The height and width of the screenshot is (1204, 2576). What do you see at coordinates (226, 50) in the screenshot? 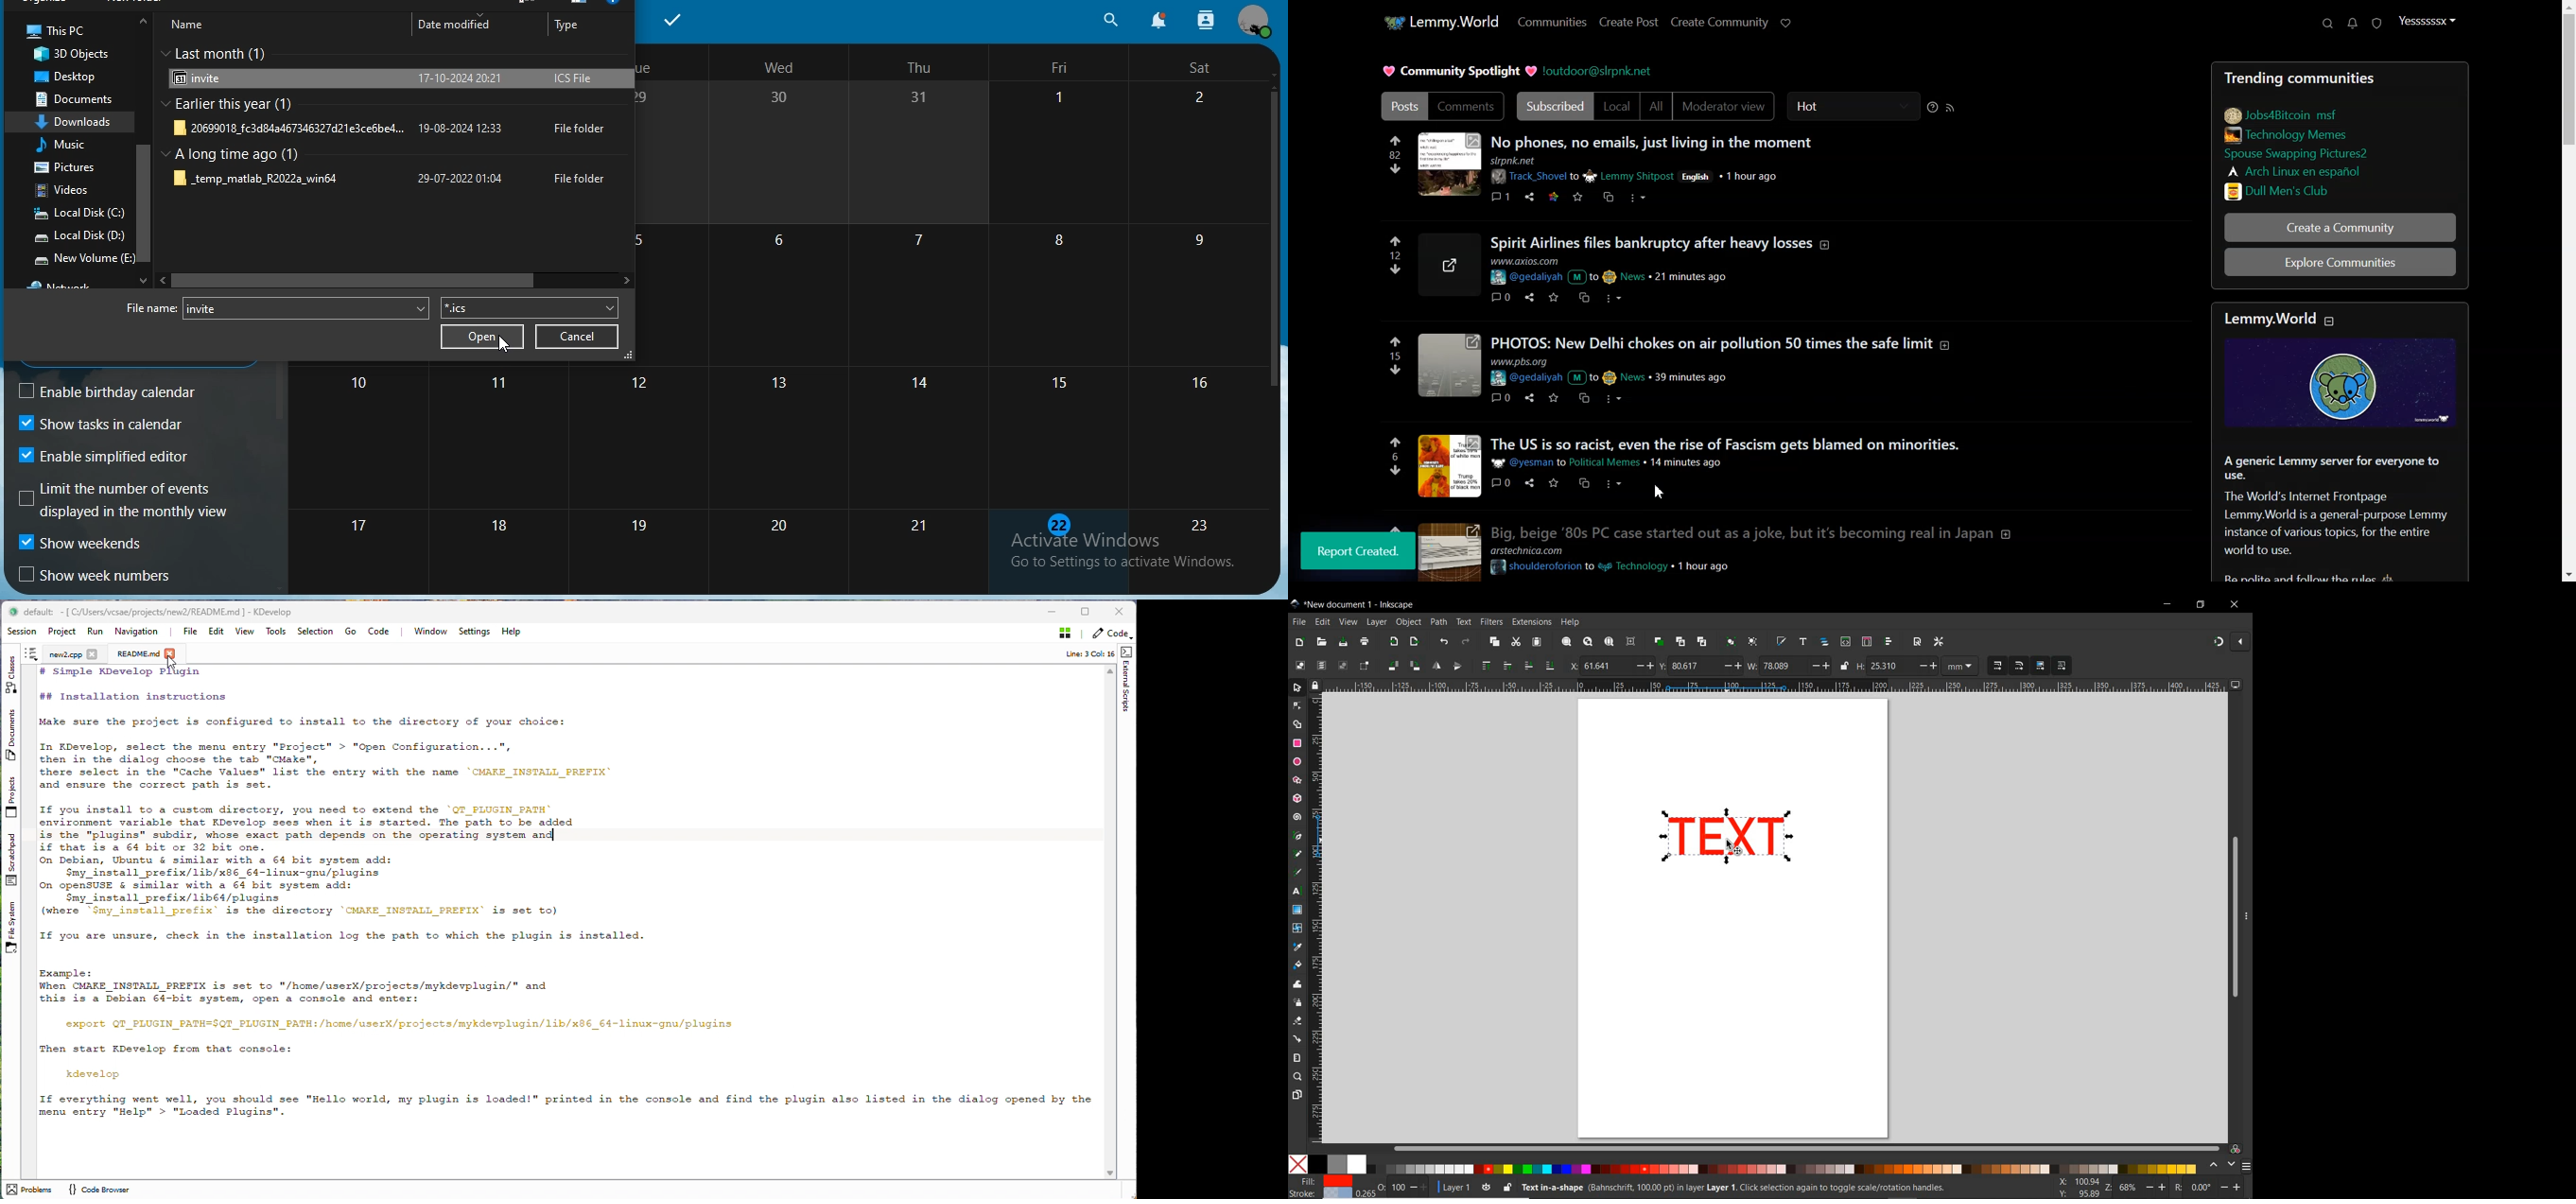
I see `last month` at bounding box center [226, 50].